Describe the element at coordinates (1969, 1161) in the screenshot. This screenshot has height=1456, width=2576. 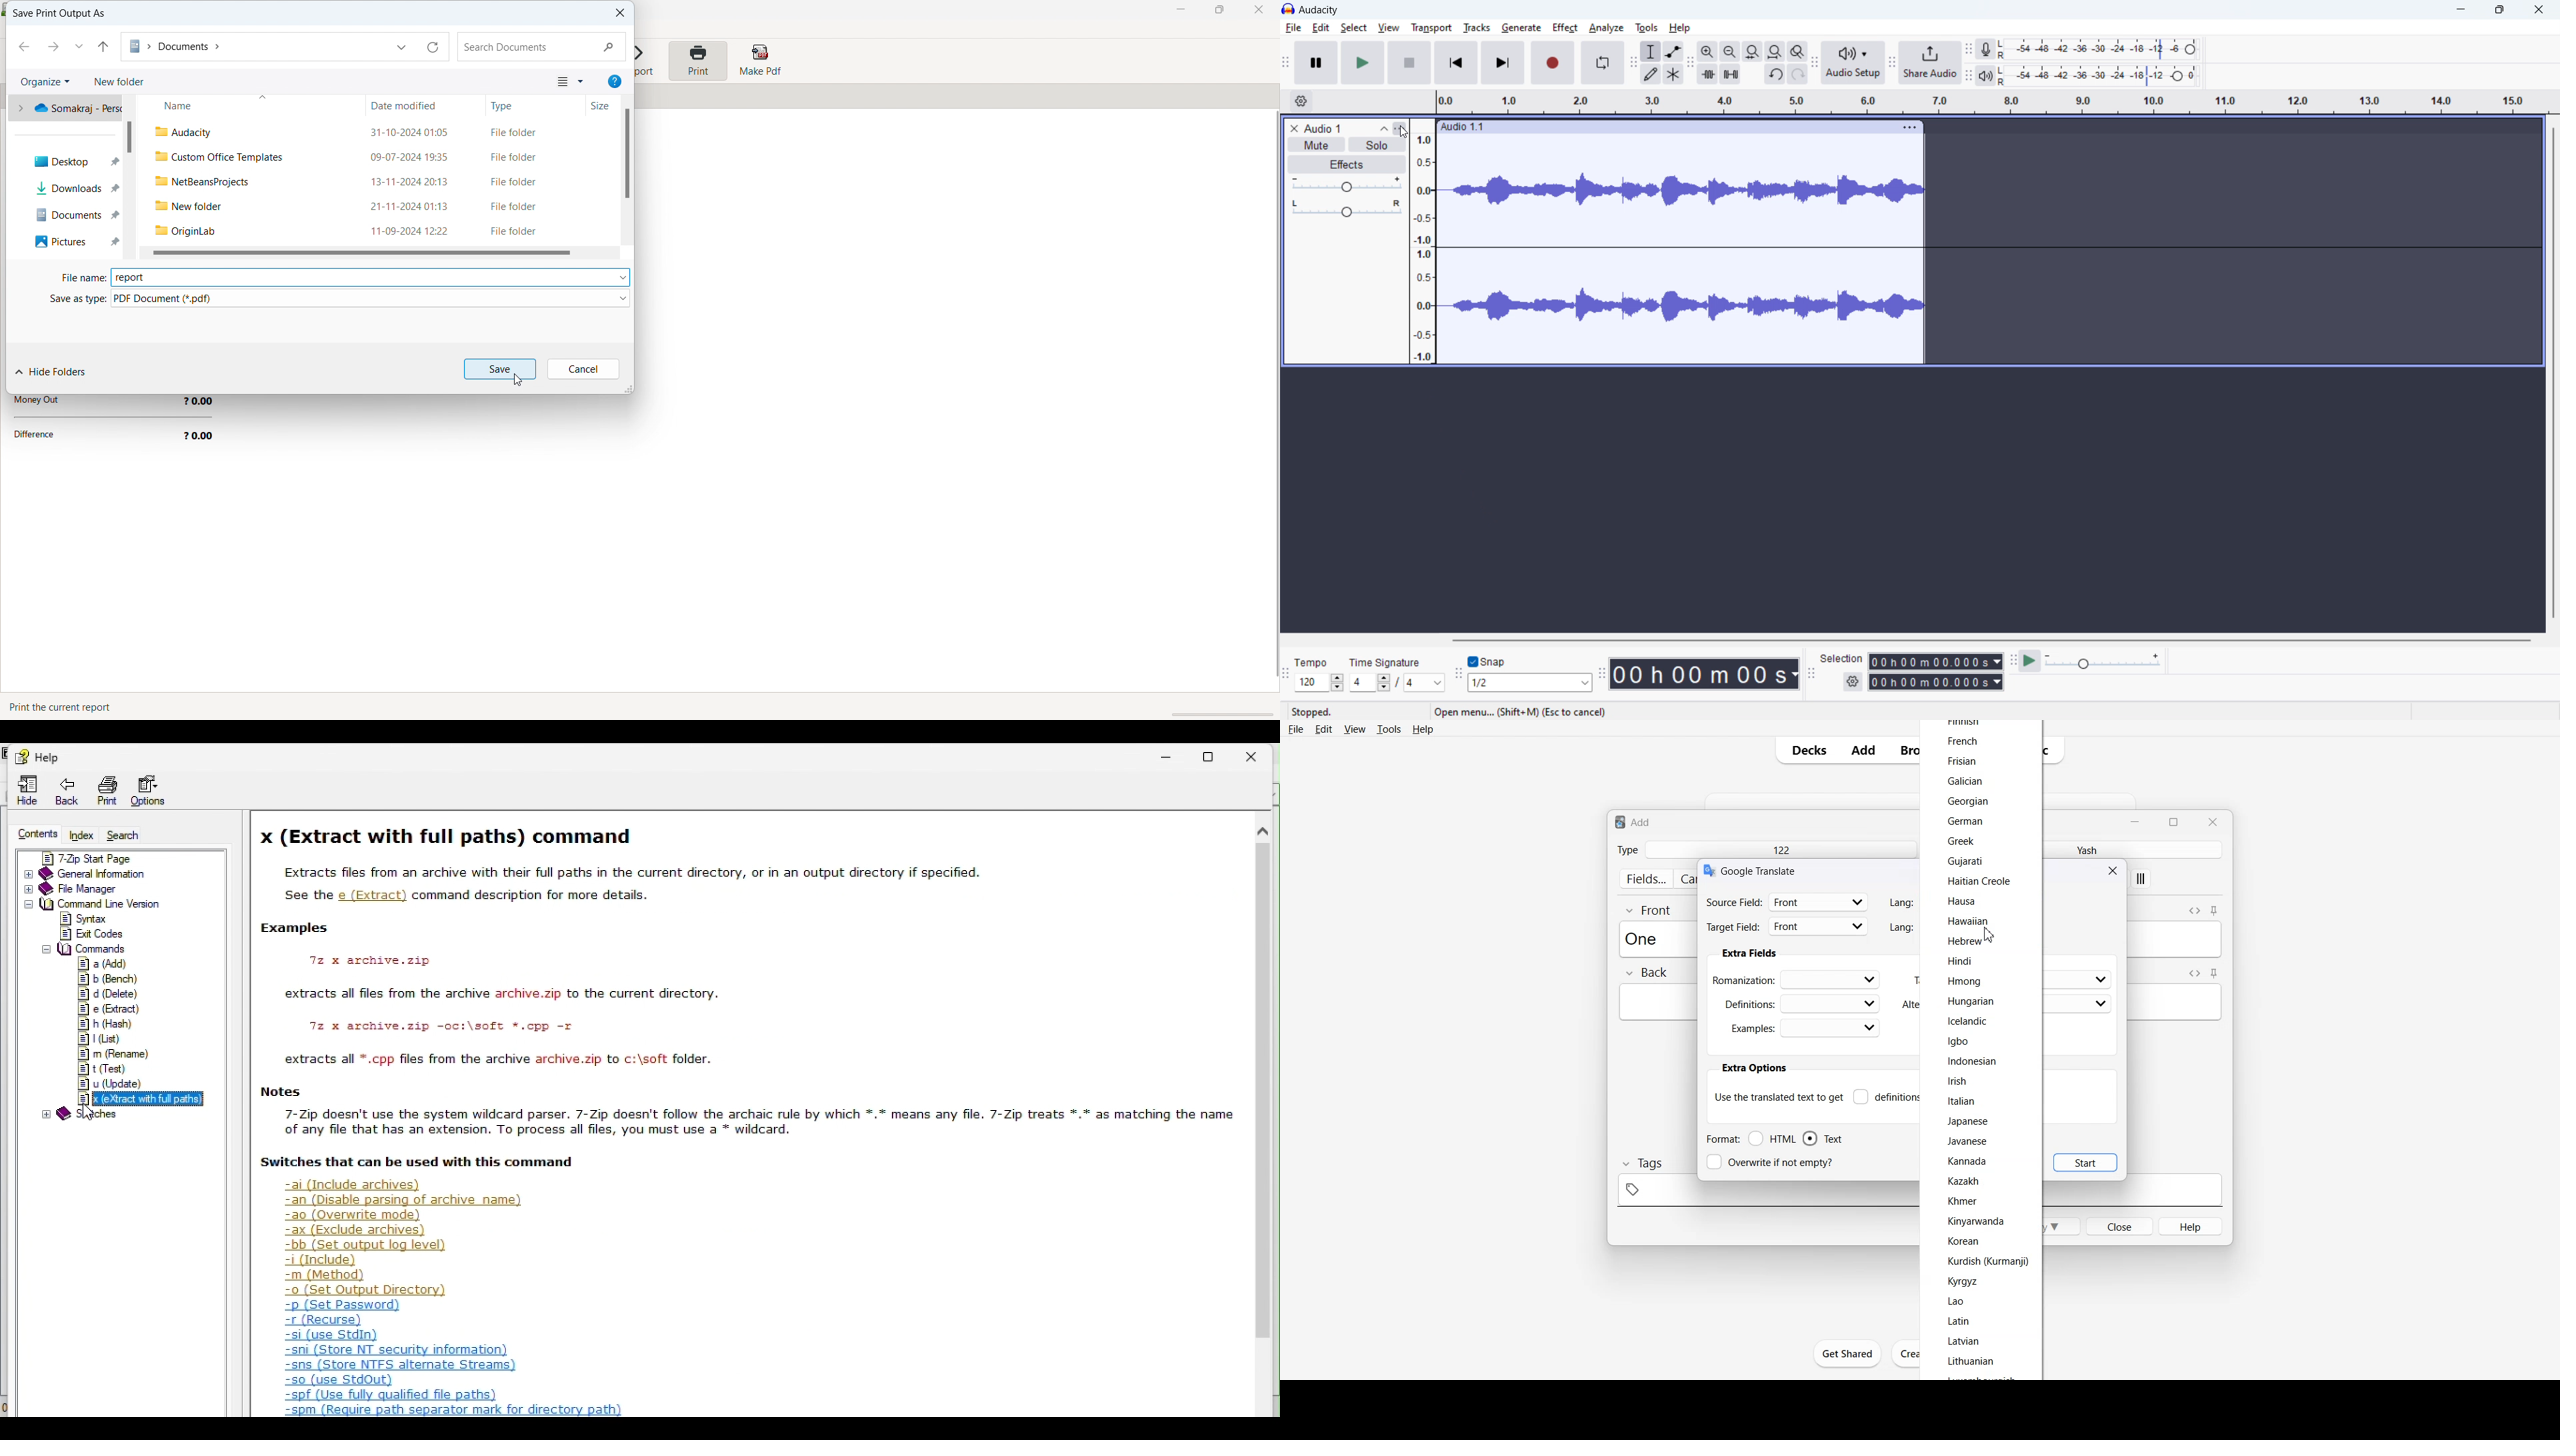
I see `Kannada` at that location.